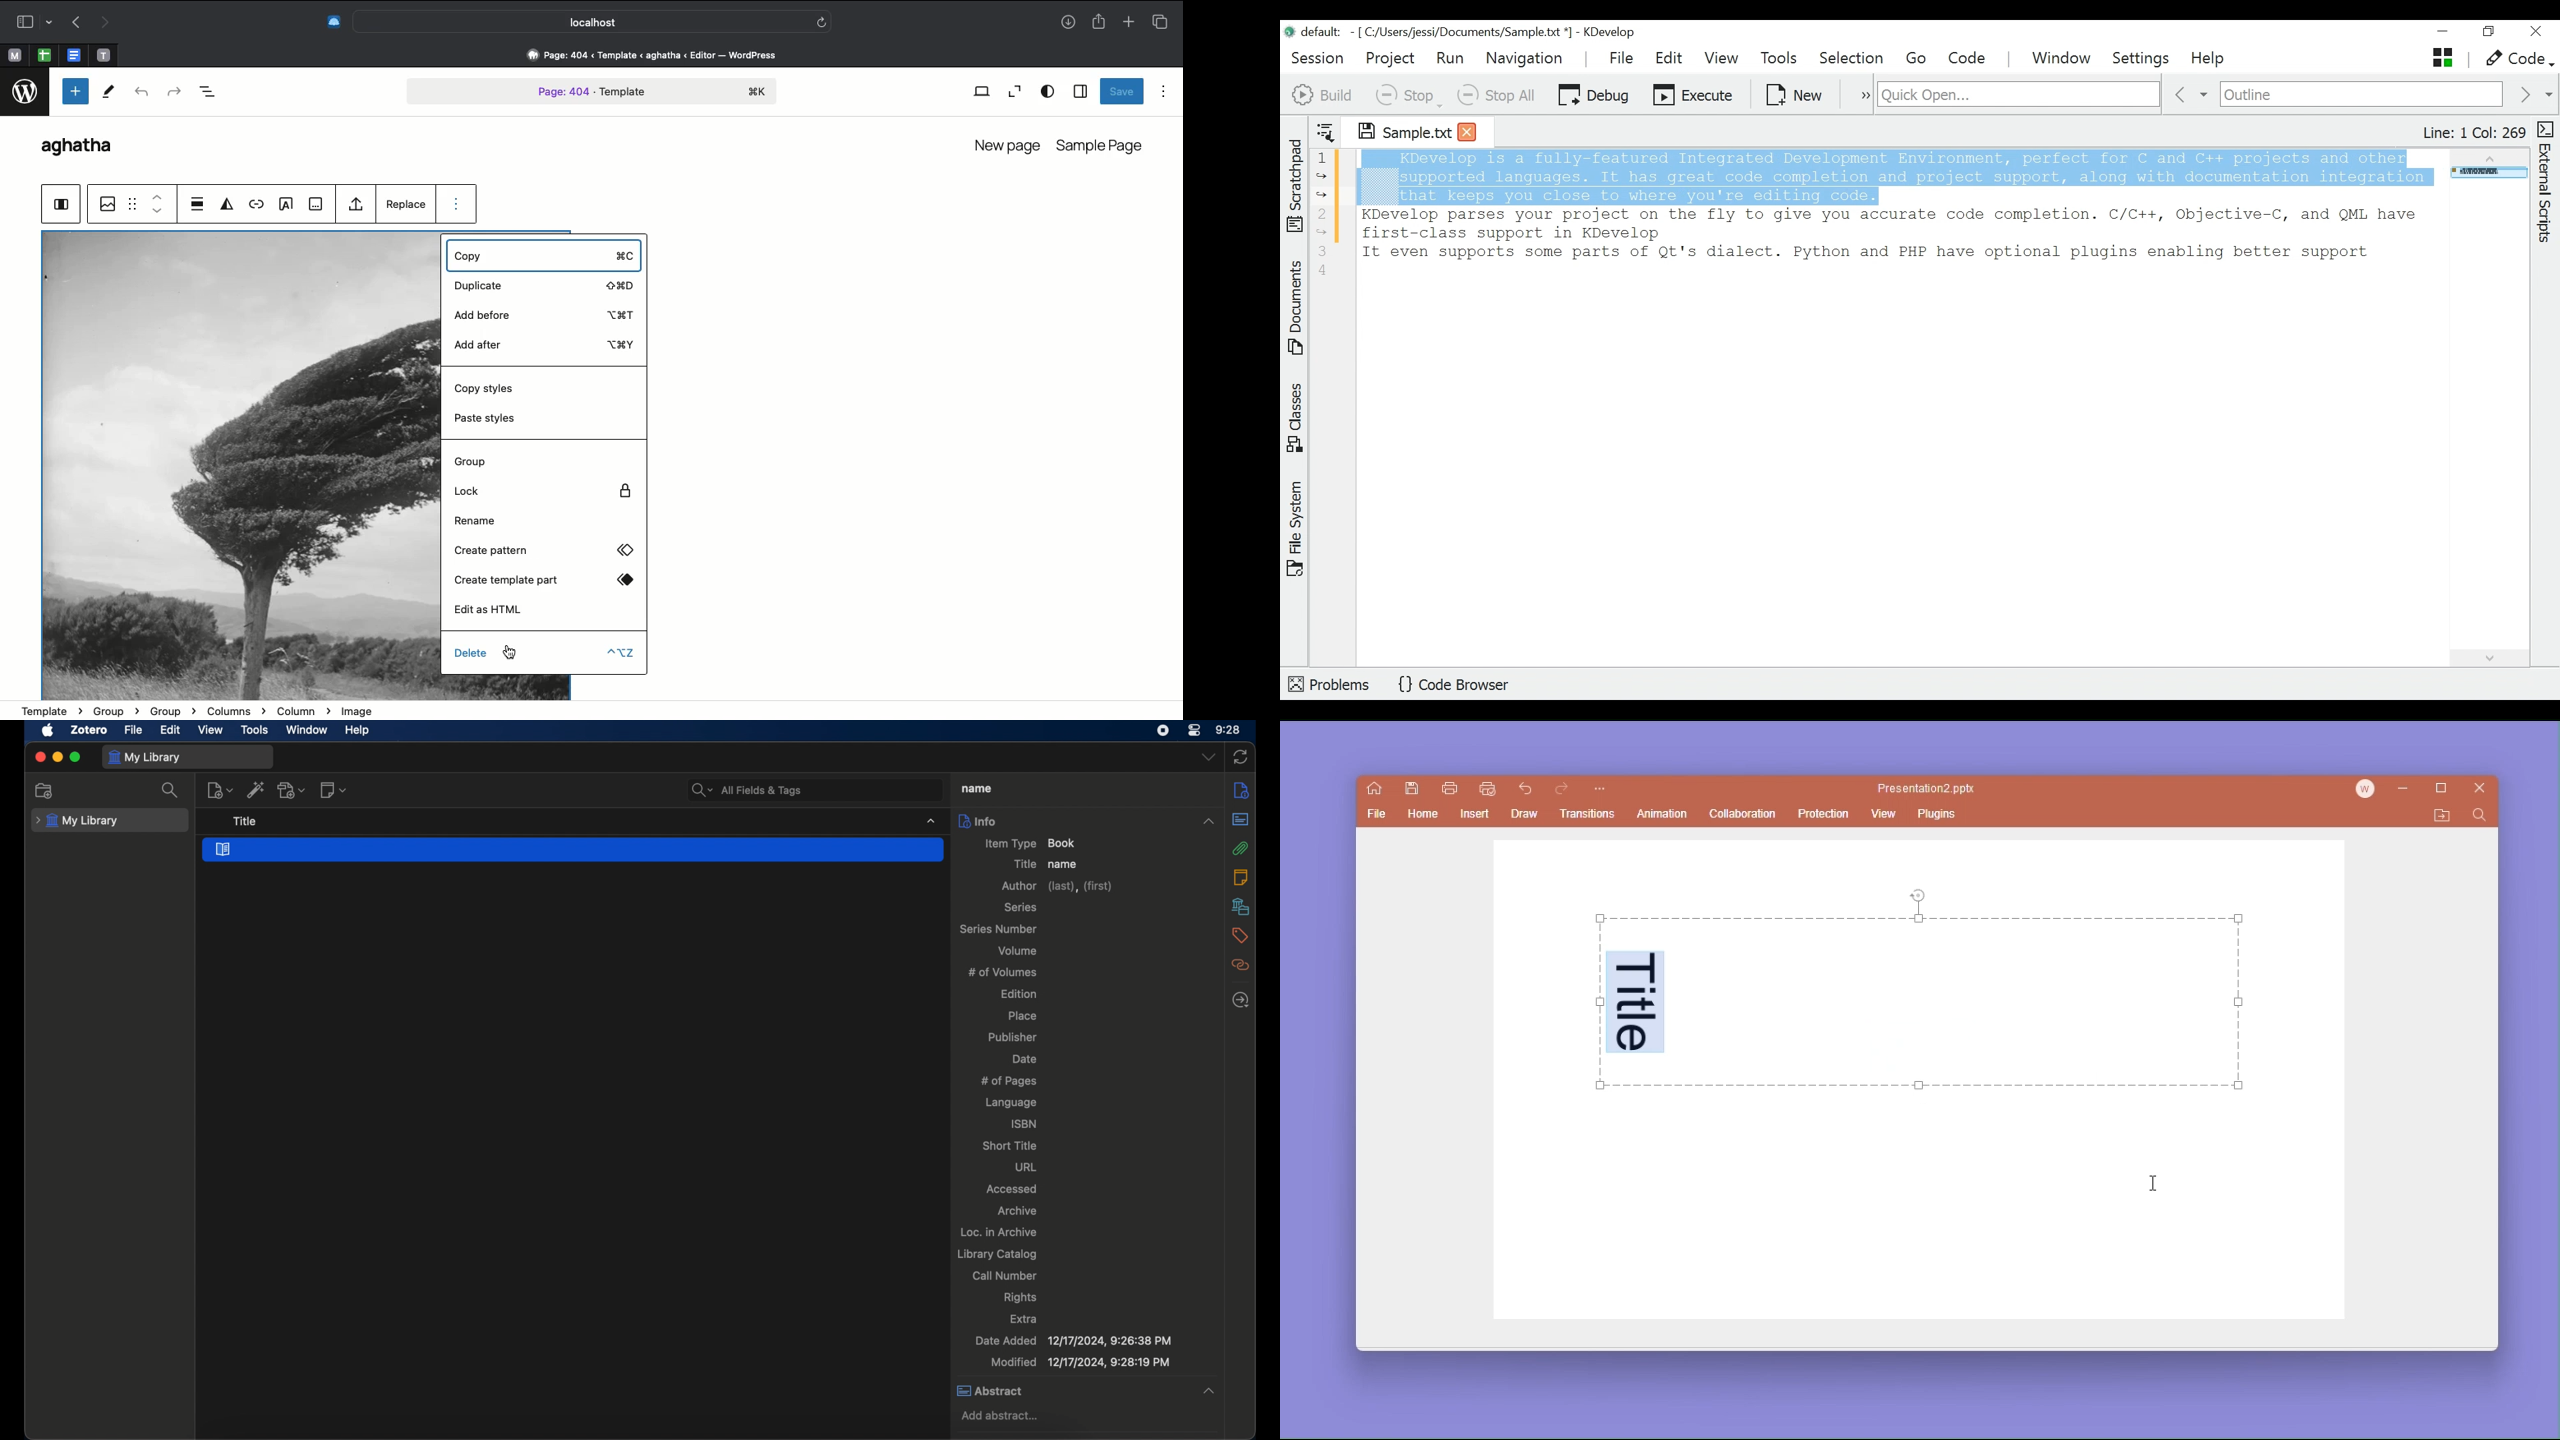  I want to click on notes, so click(1241, 877).